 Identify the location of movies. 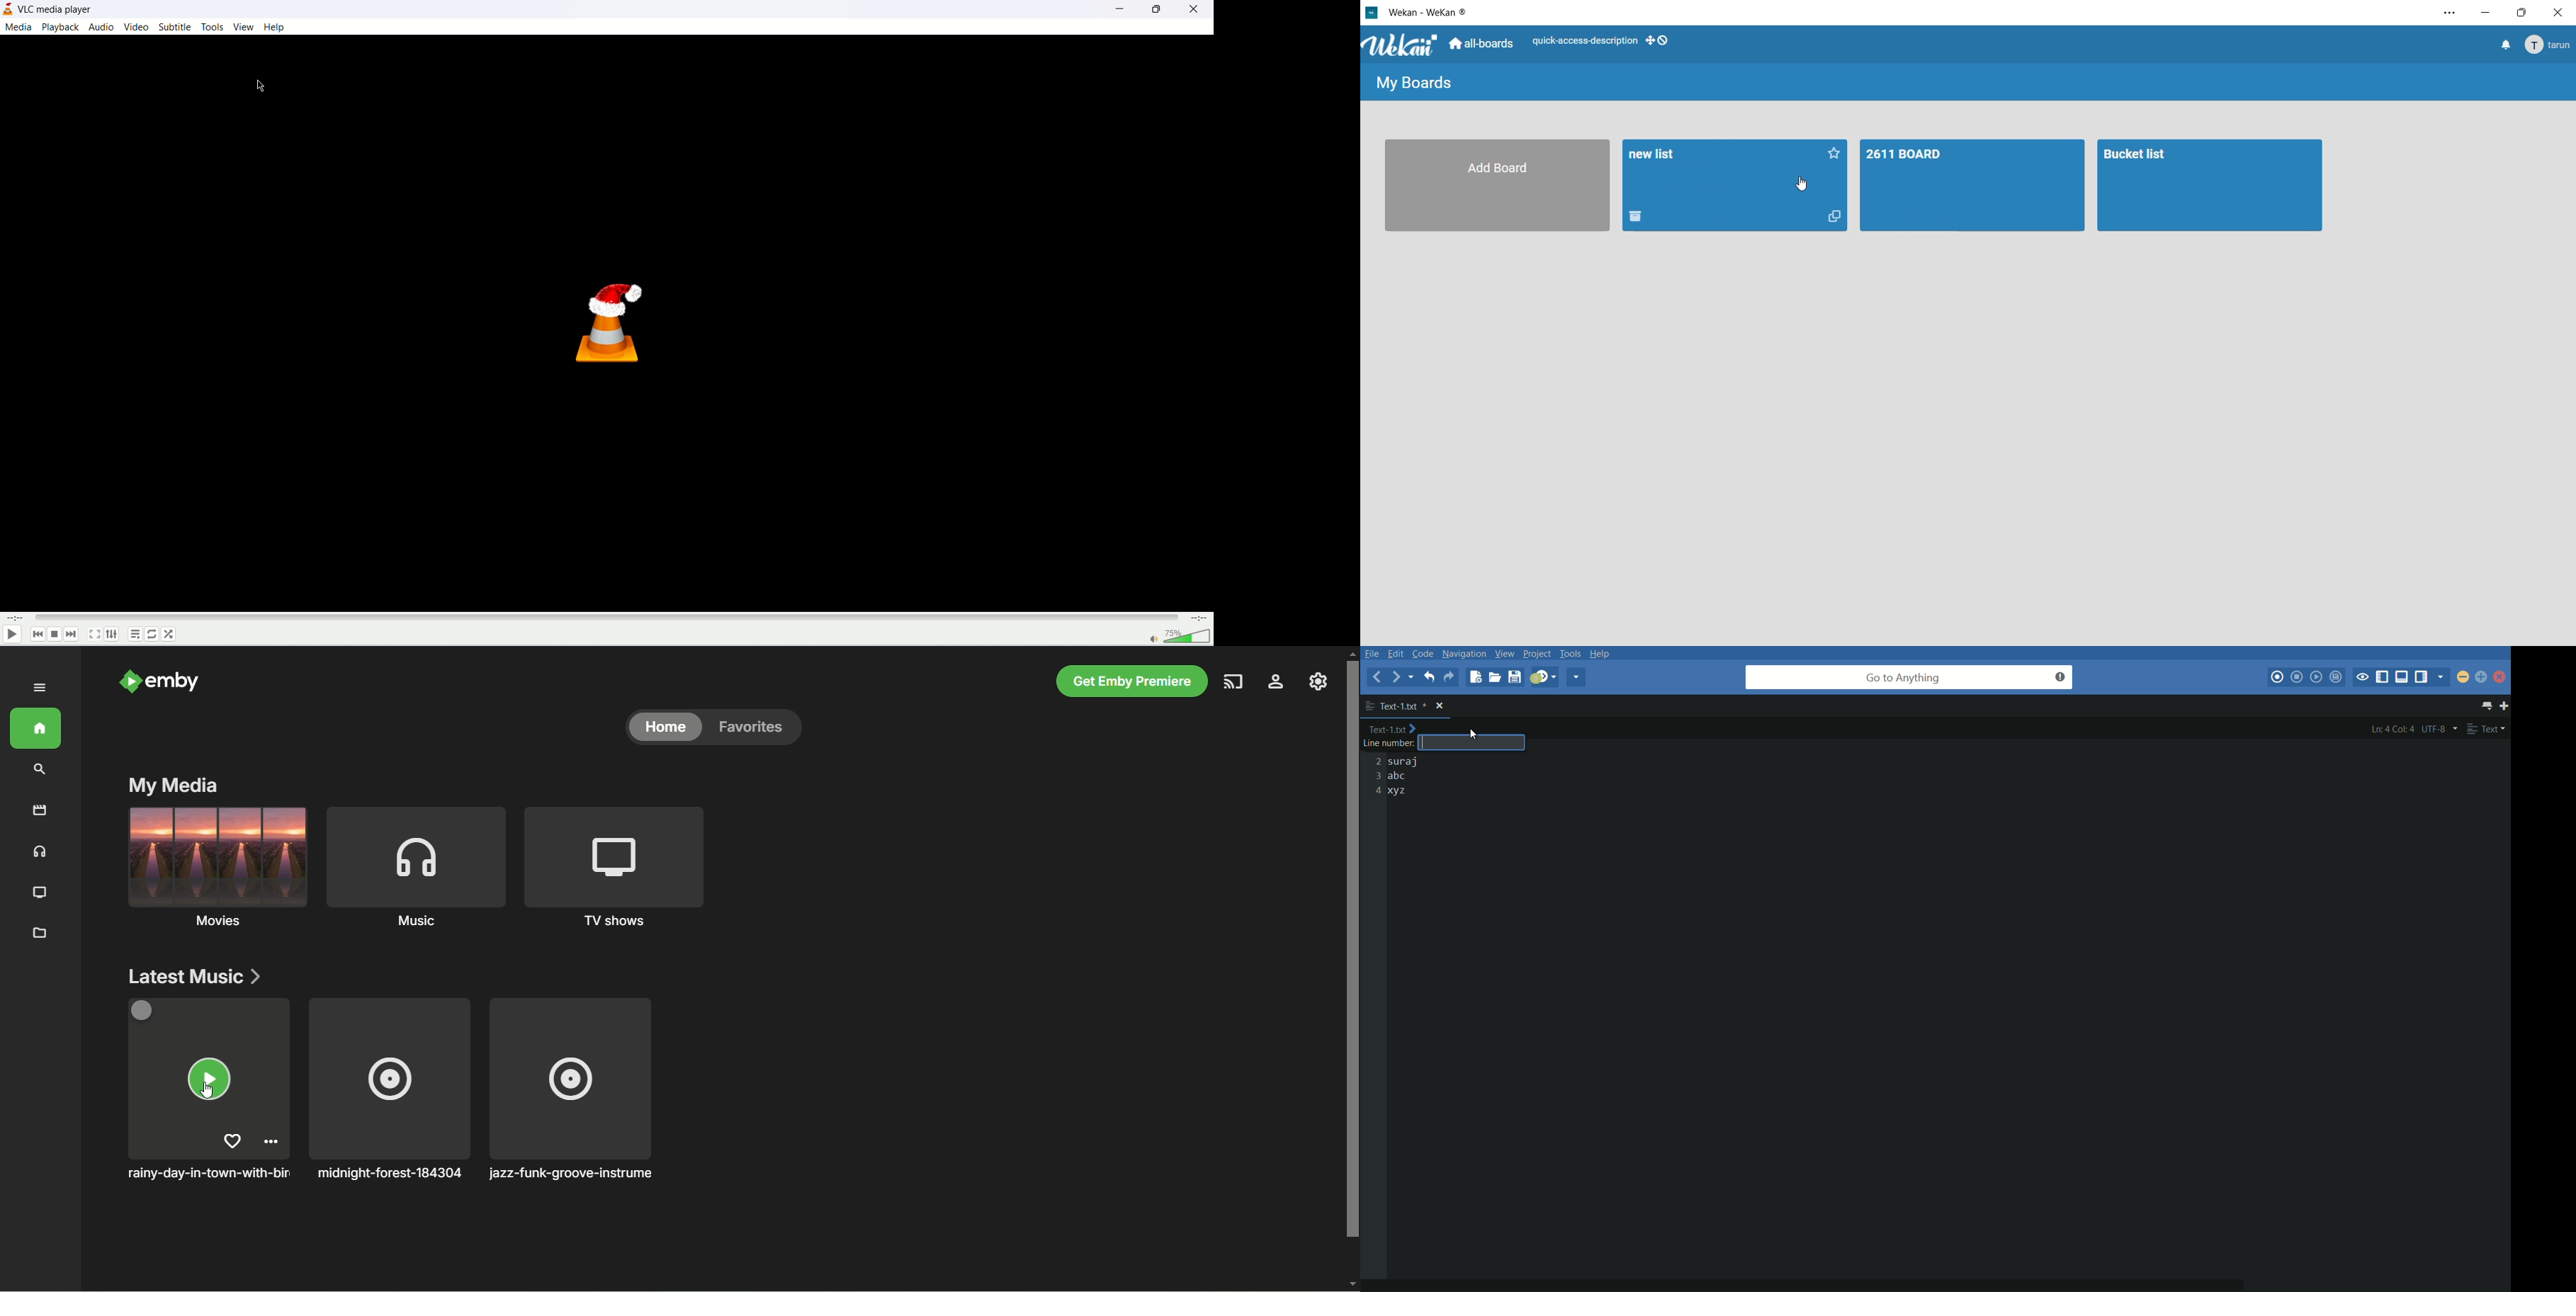
(35, 813).